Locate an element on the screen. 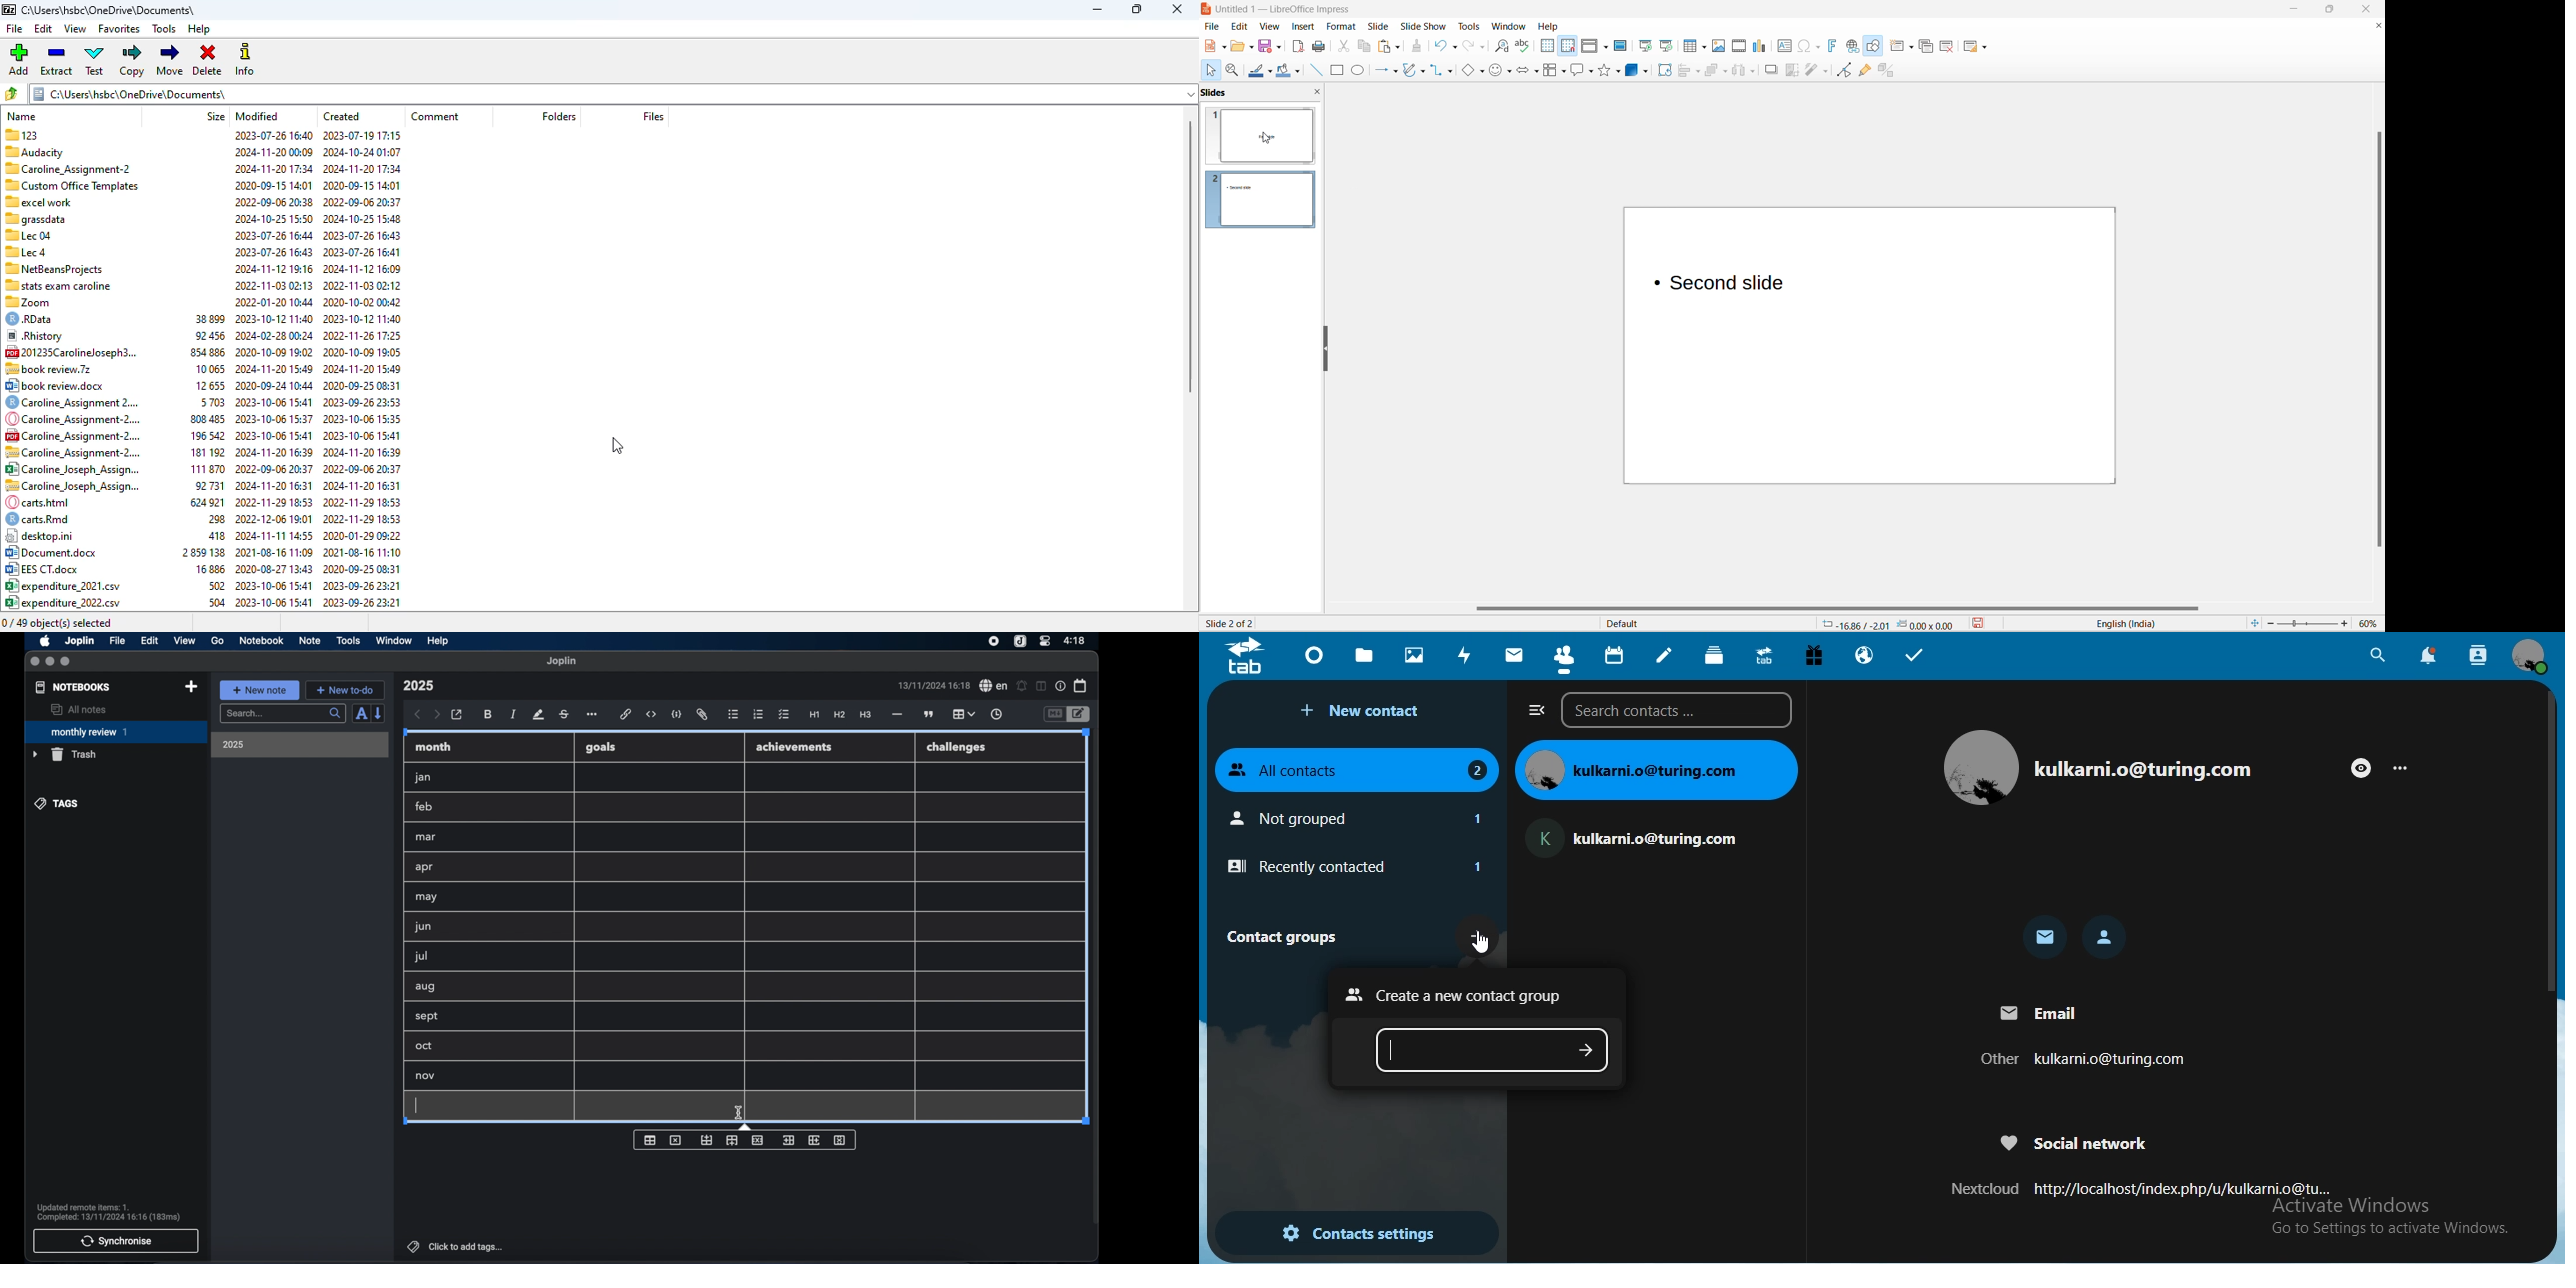 This screenshot has width=2576, height=1288. insert time is located at coordinates (997, 715).